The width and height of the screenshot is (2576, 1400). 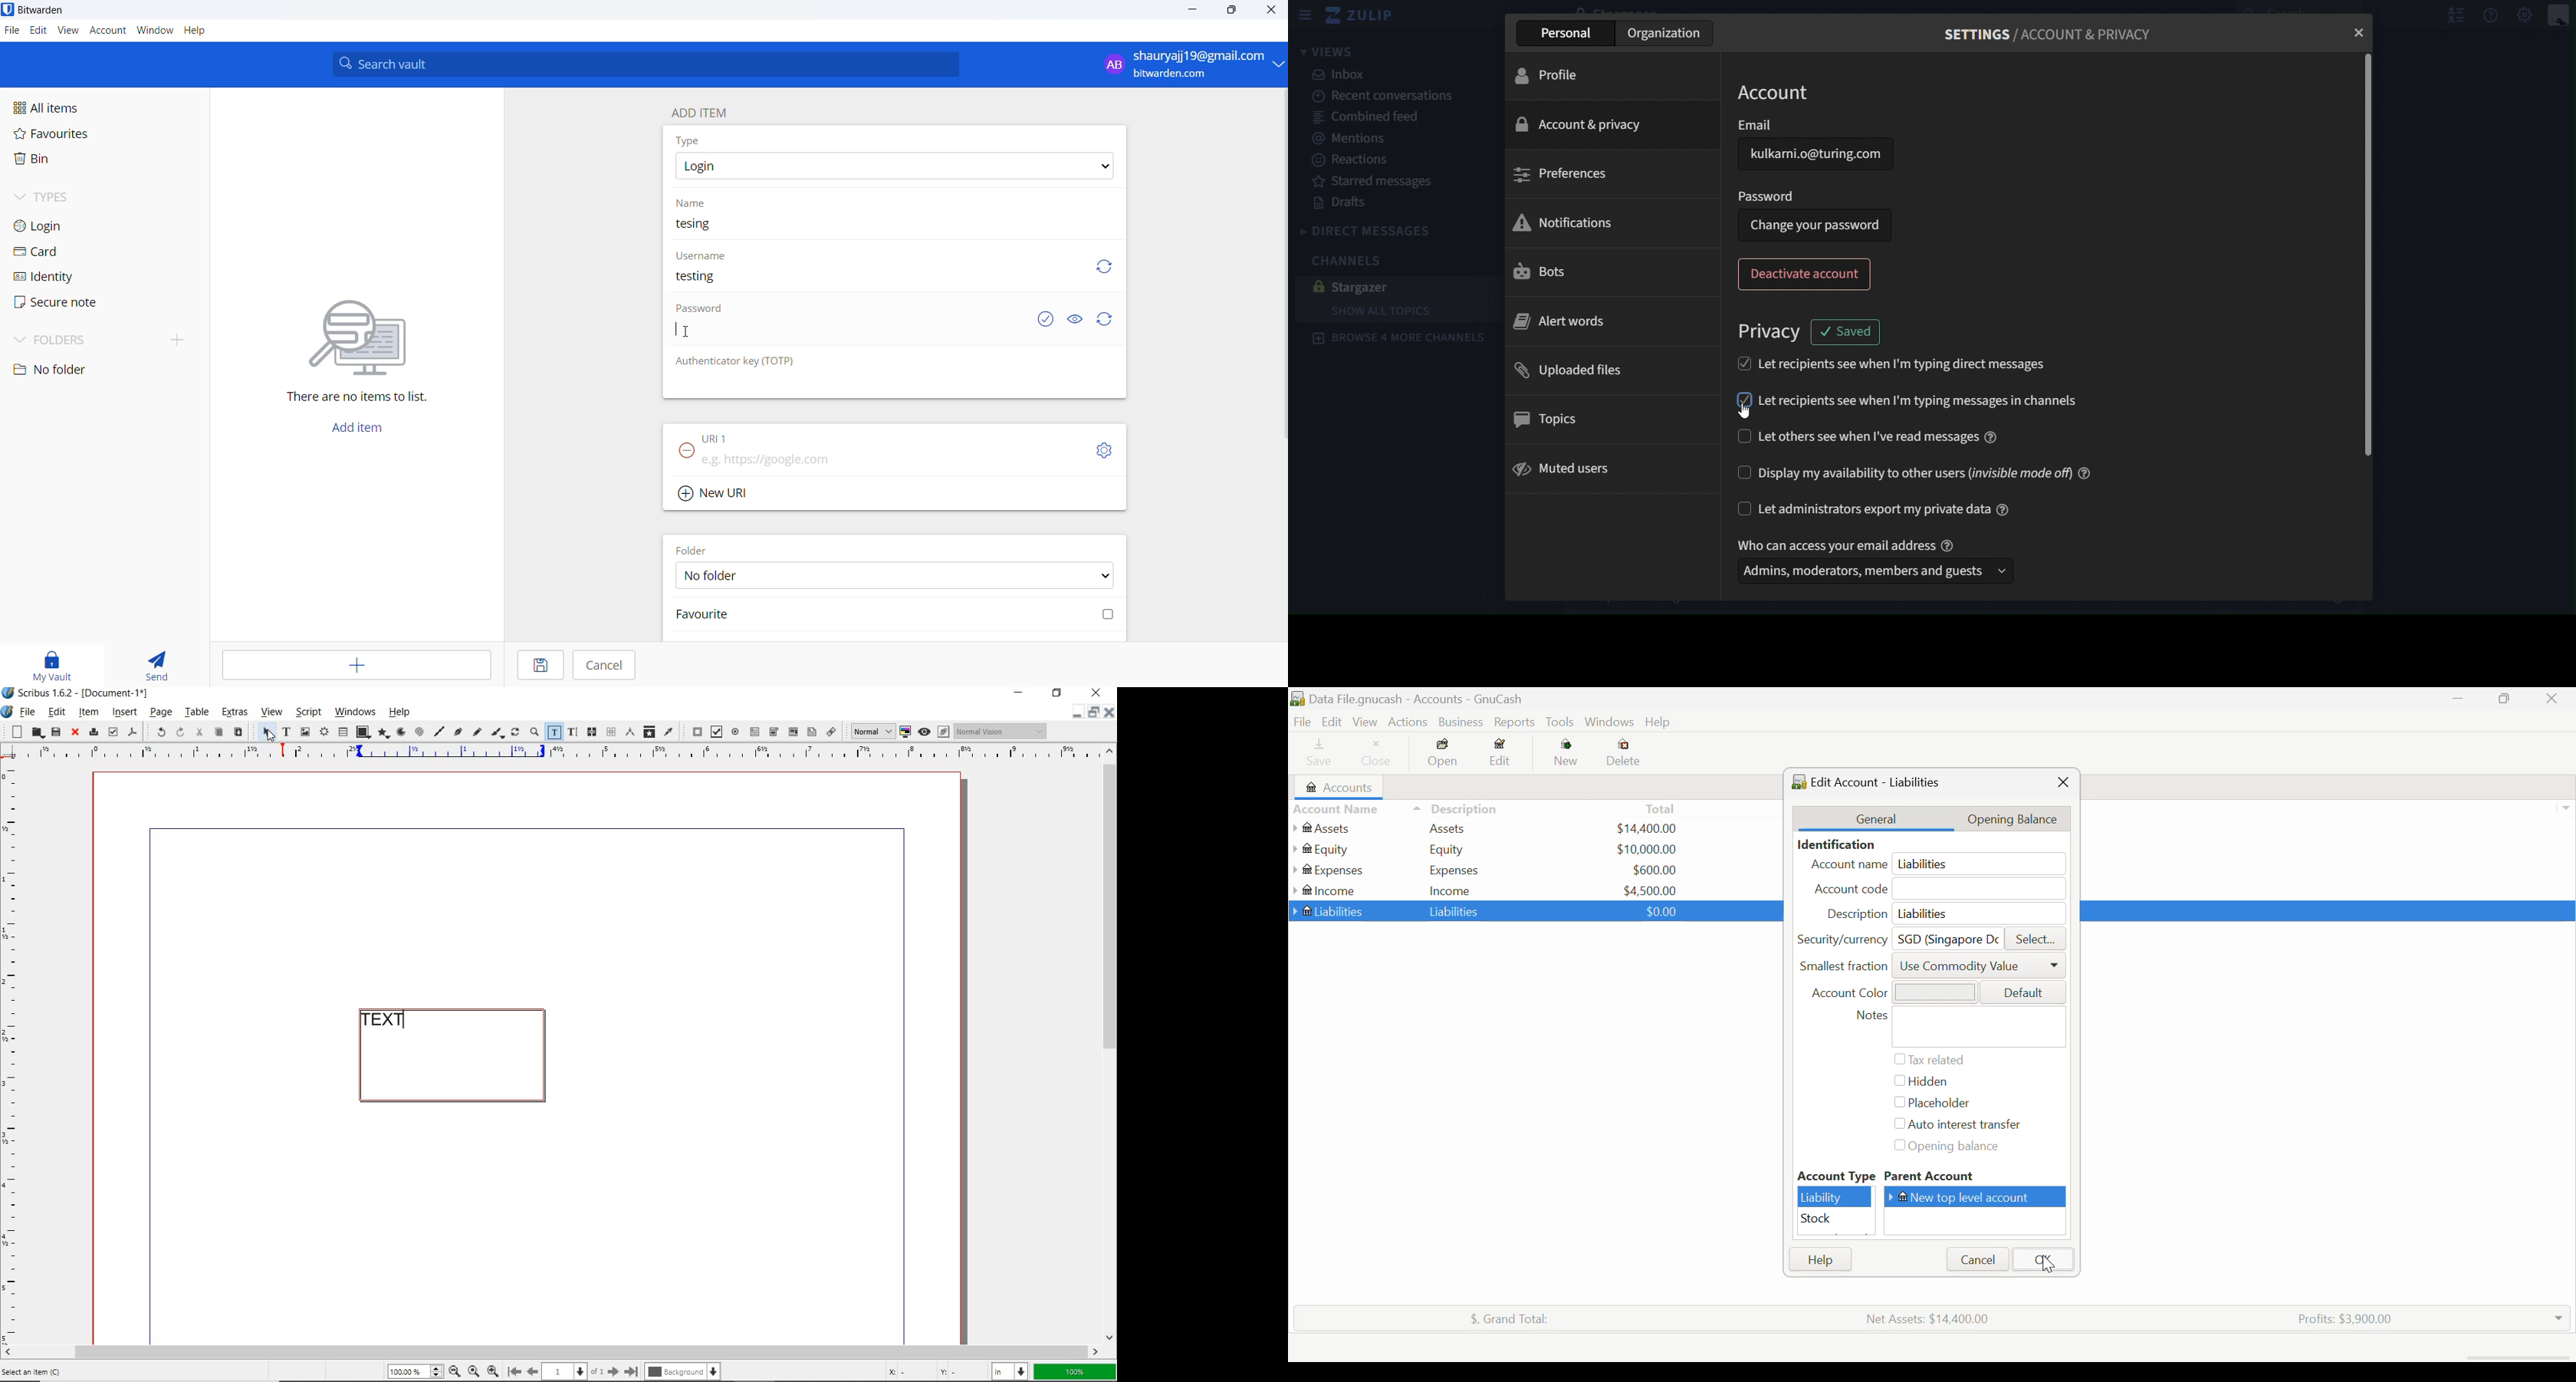 What do you see at coordinates (1193, 65) in the screenshot?
I see `login and logout options` at bounding box center [1193, 65].